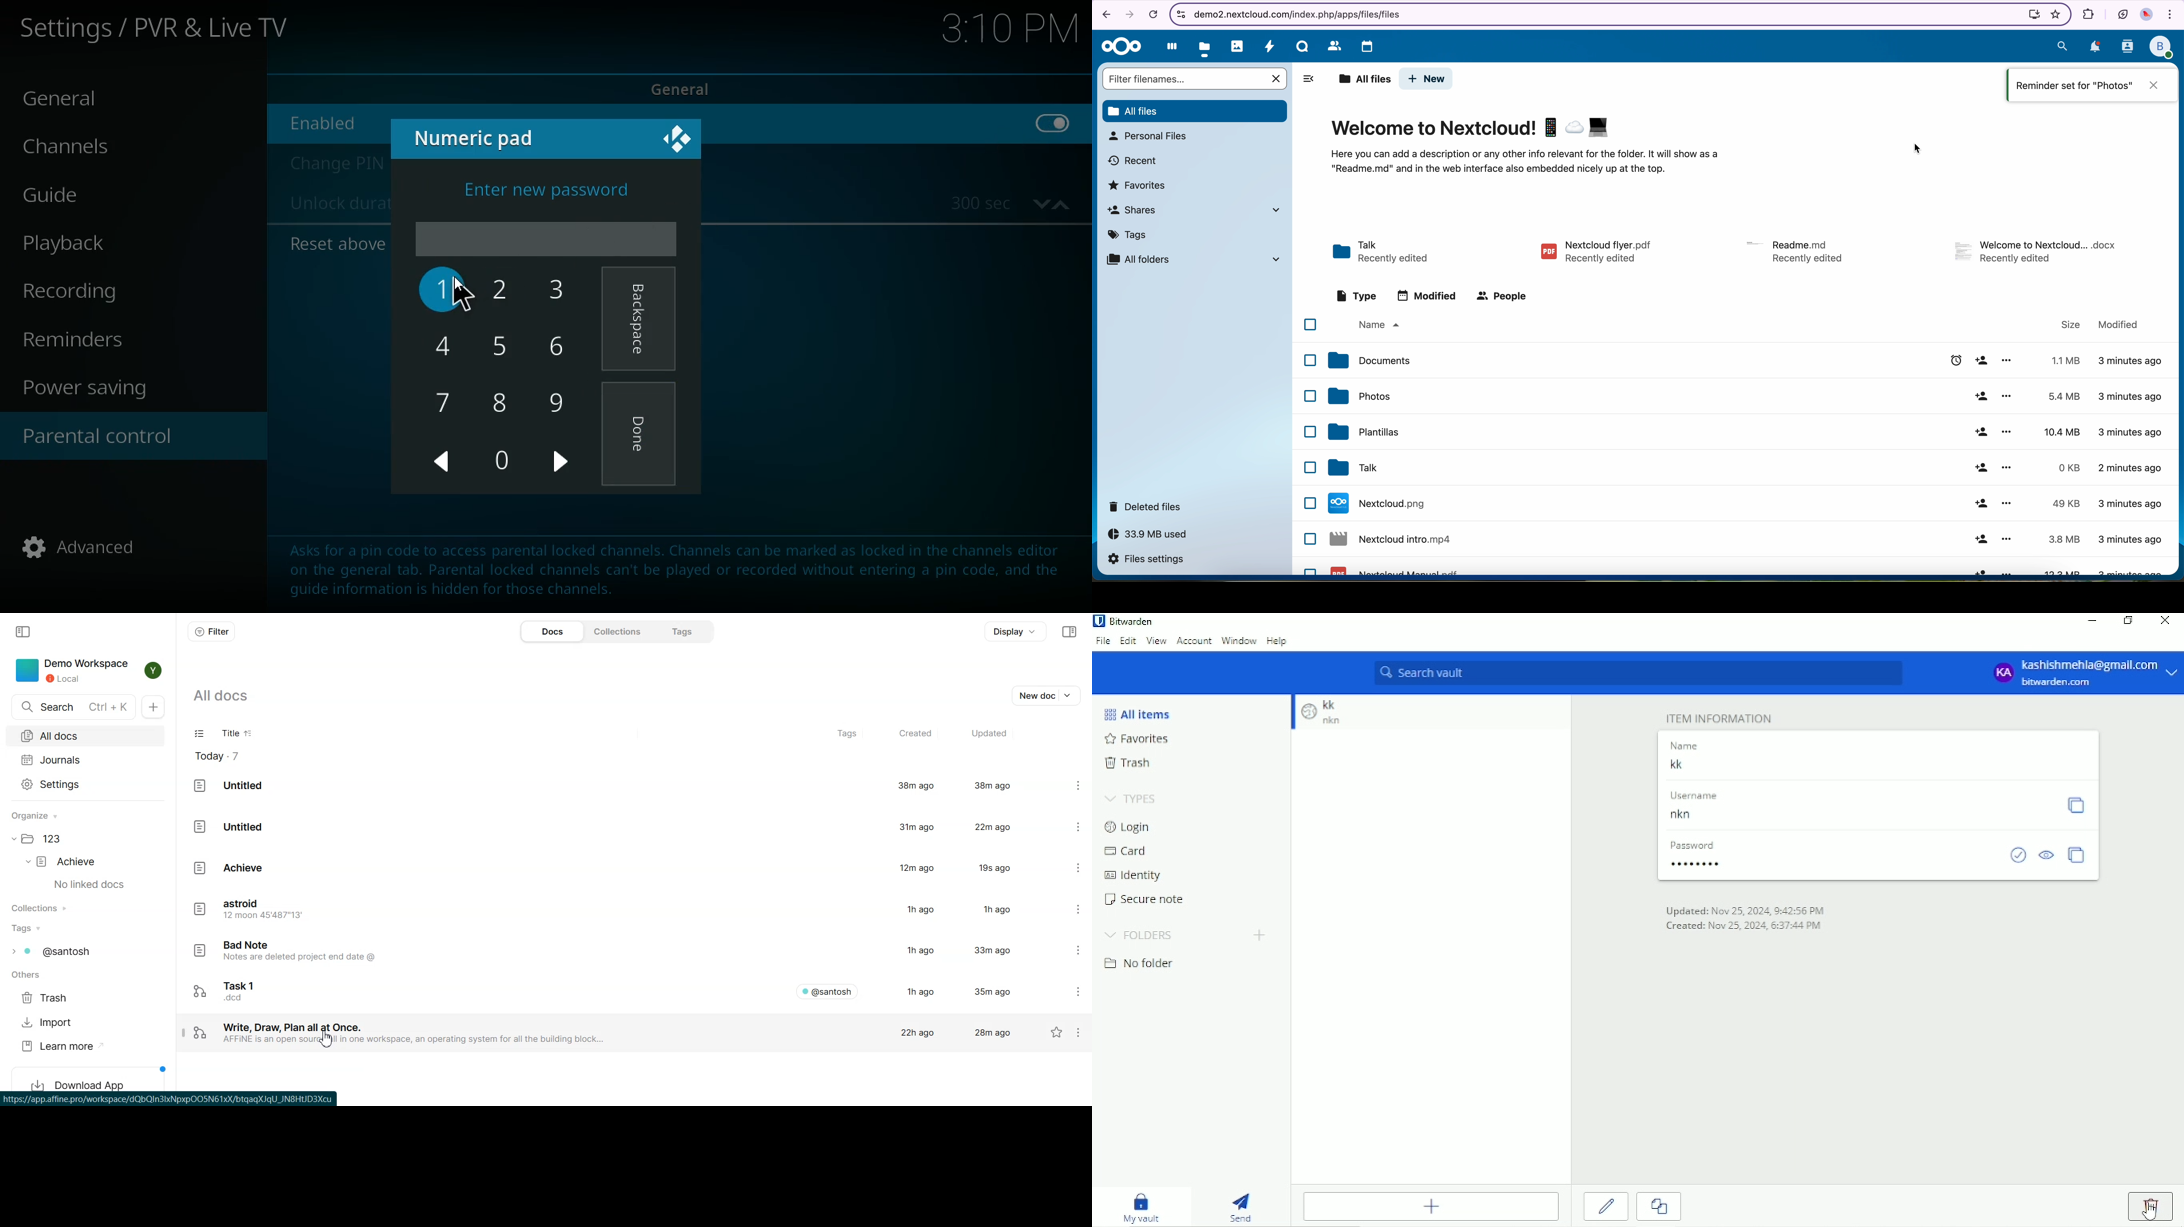 This screenshot has width=2184, height=1232. Describe the element at coordinates (640, 321) in the screenshot. I see `backspace` at that location.